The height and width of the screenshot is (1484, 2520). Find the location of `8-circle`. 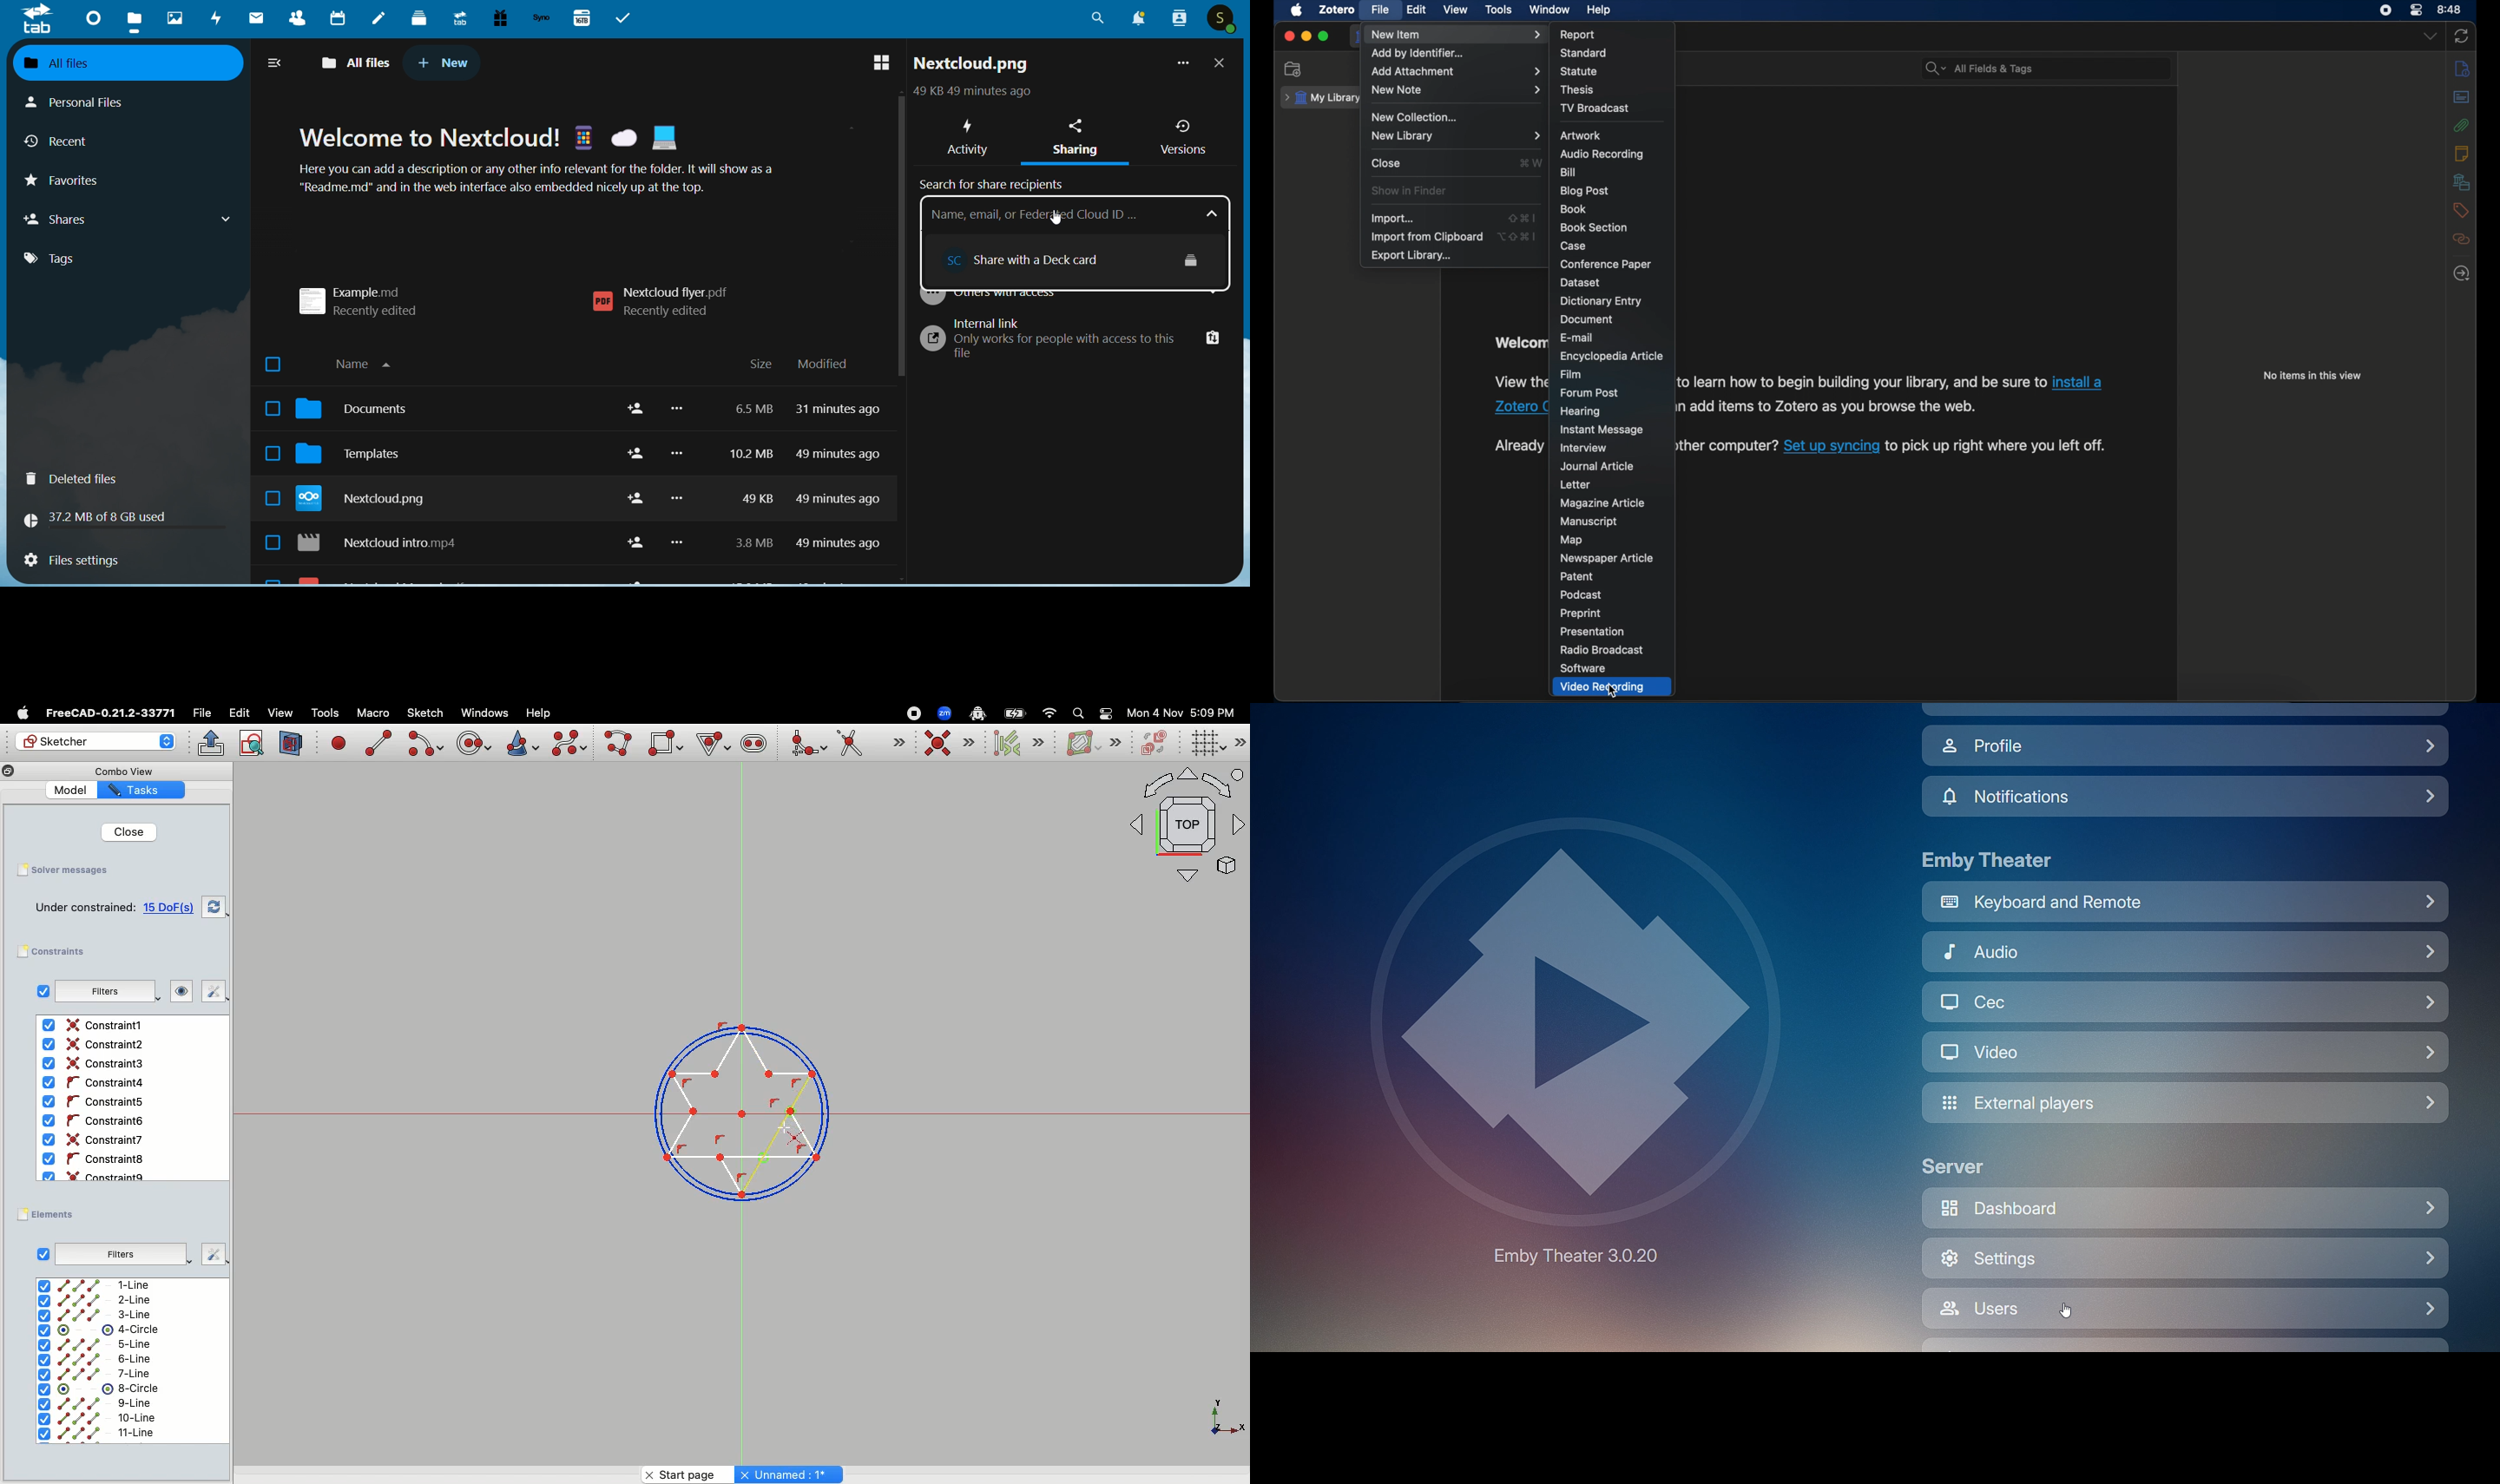

8-circle is located at coordinates (109, 1389).